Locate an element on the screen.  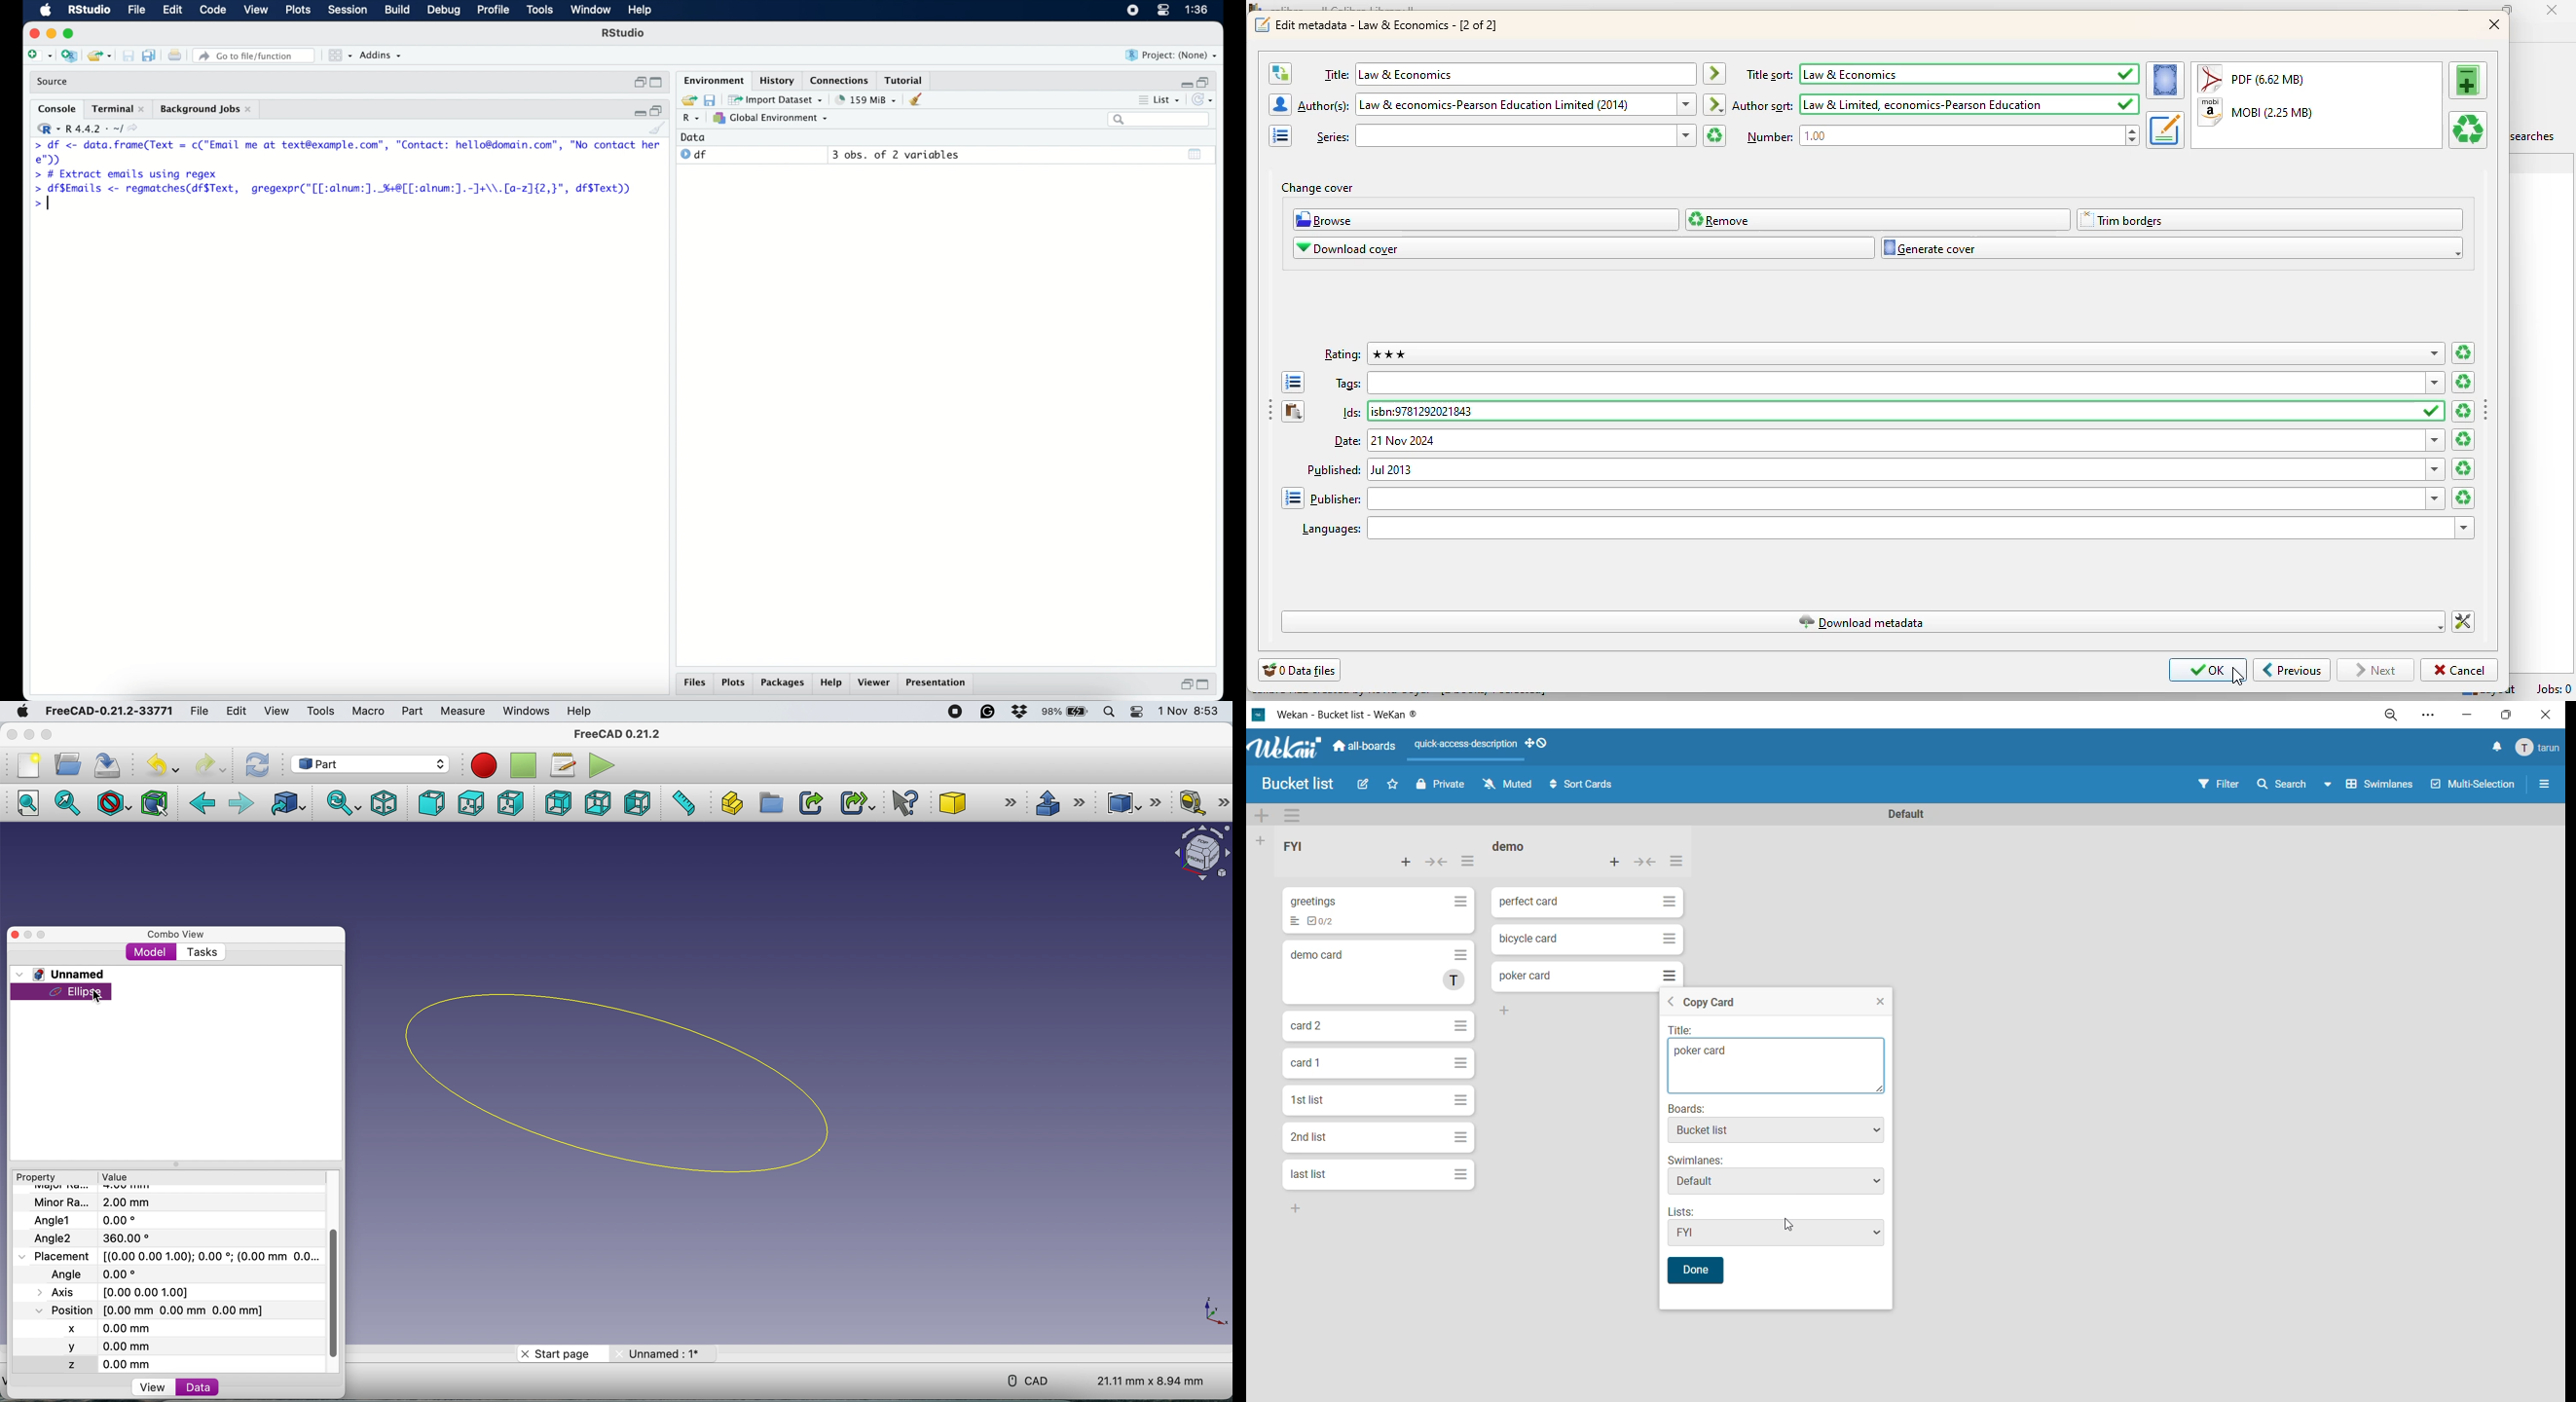
List is located at coordinates (1292, 923).